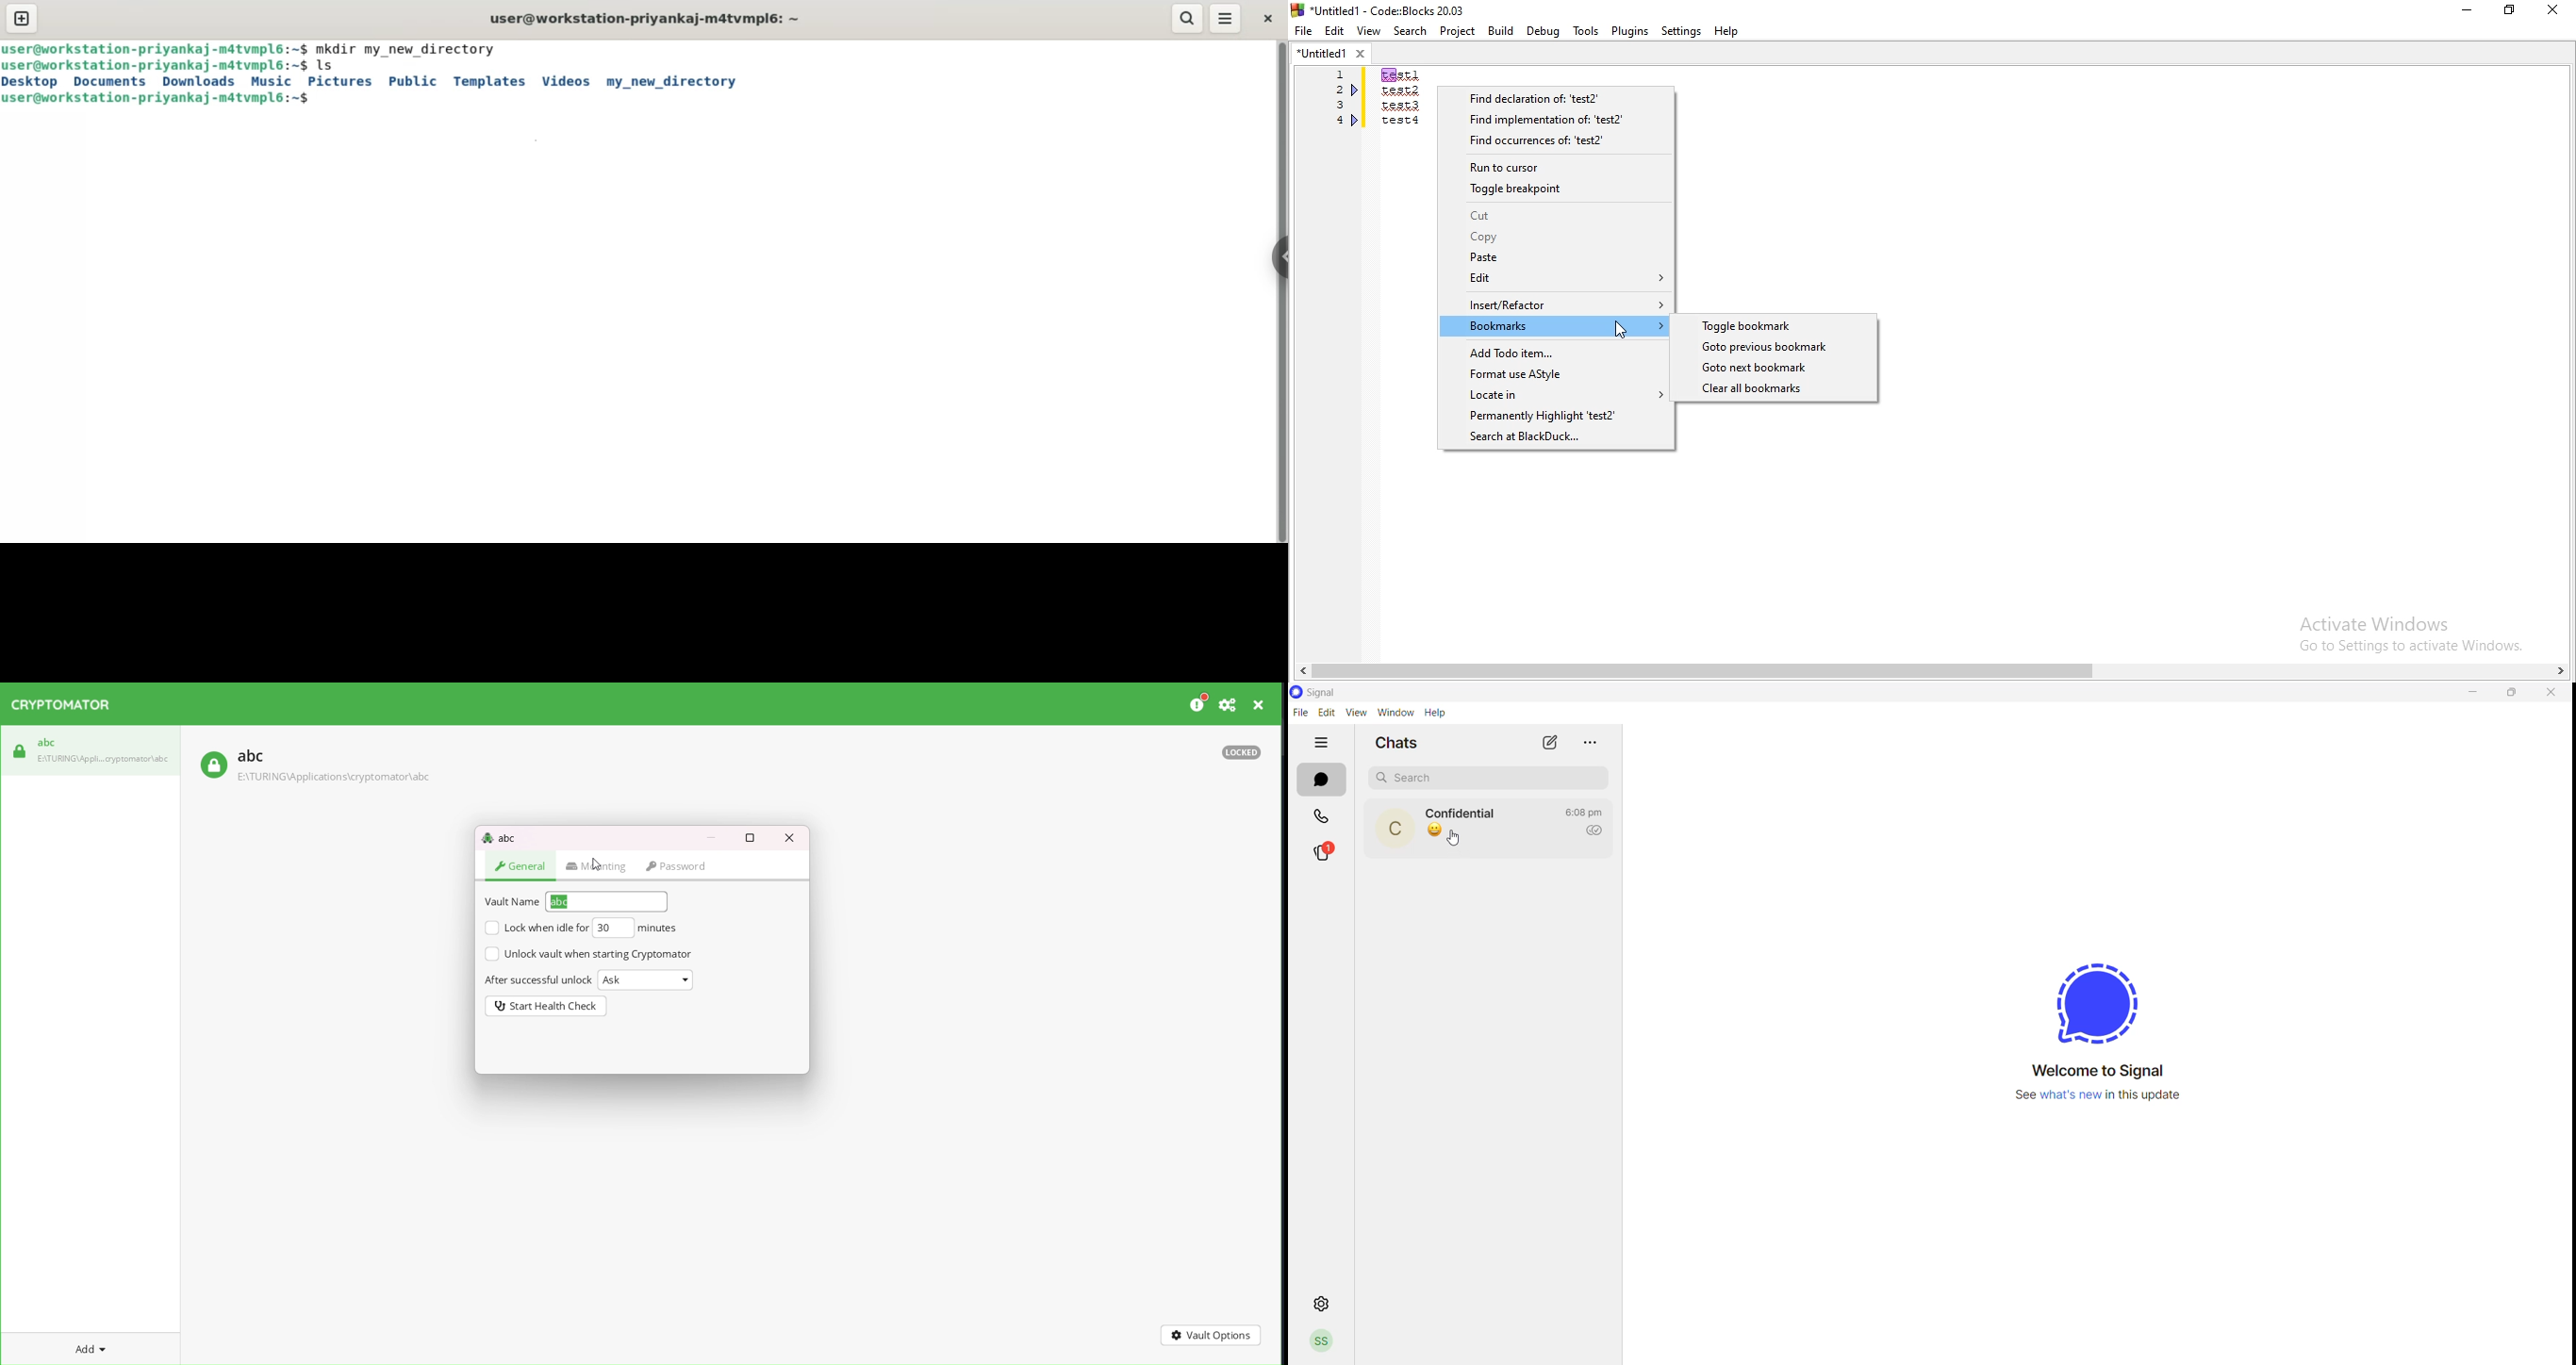 This screenshot has width=2576, height=1372. I want to click on scroll bar, so click(1932, 670).